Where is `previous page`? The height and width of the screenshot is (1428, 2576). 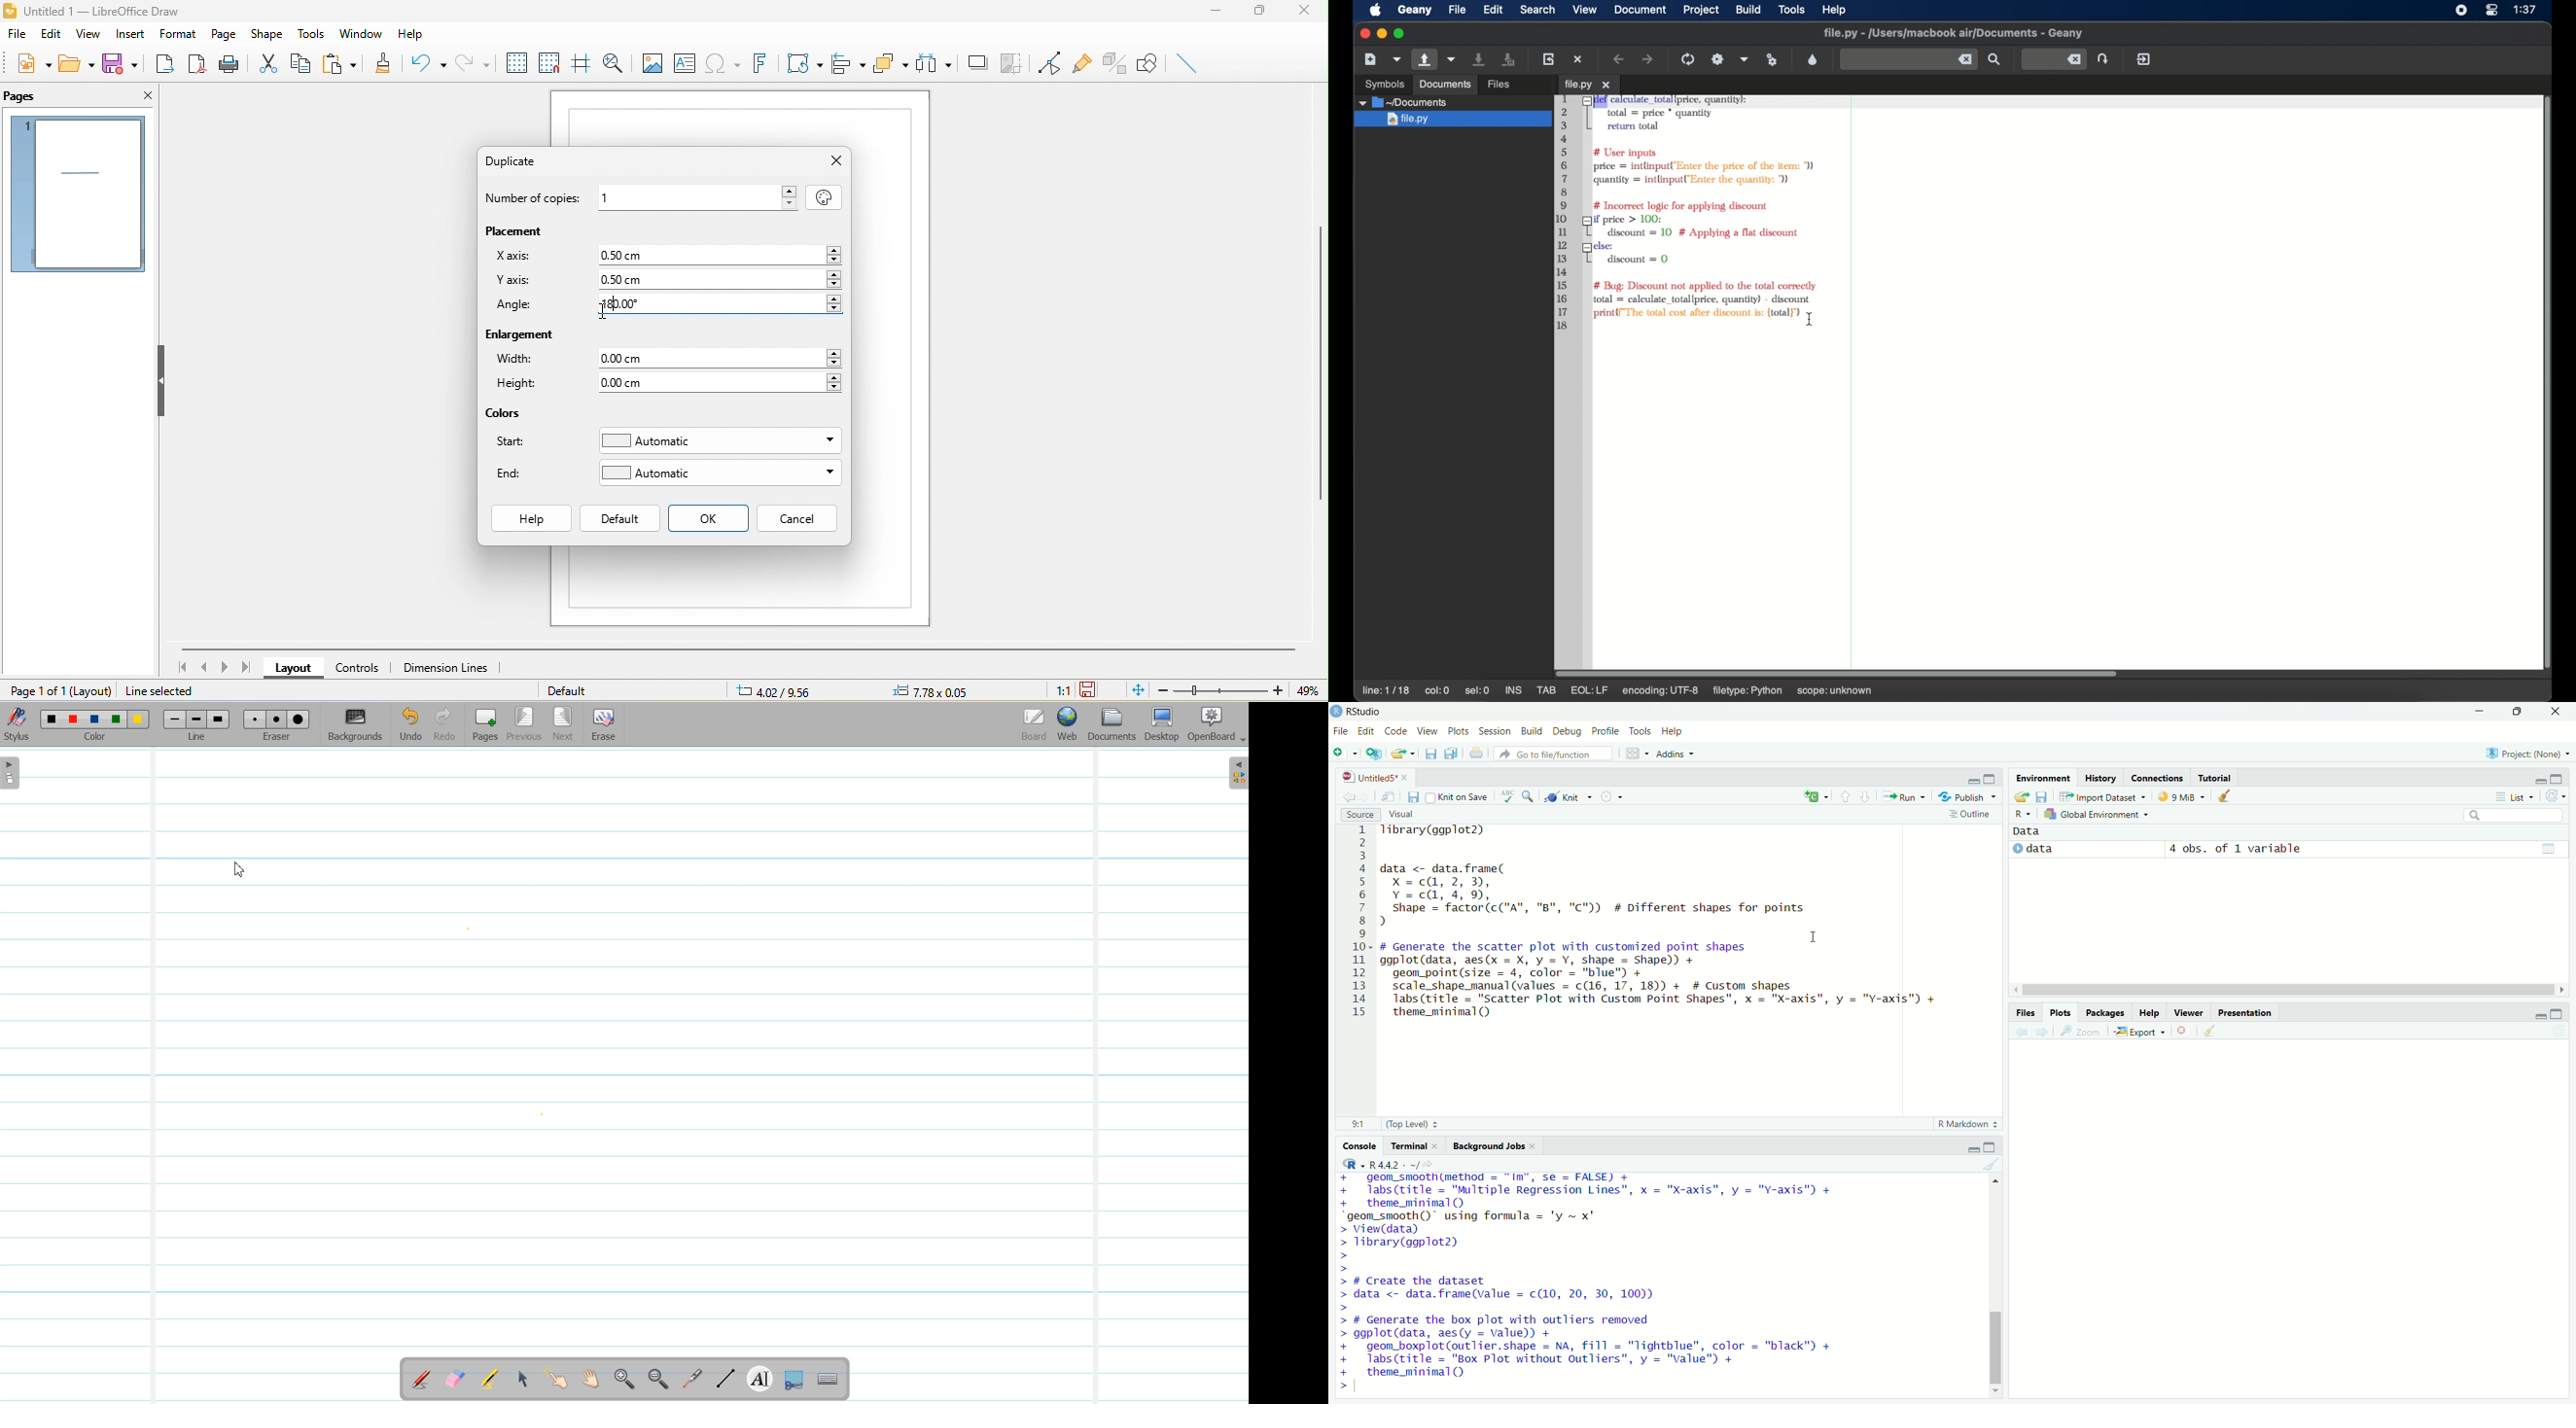
previous page is located at coordinates (204, 668).